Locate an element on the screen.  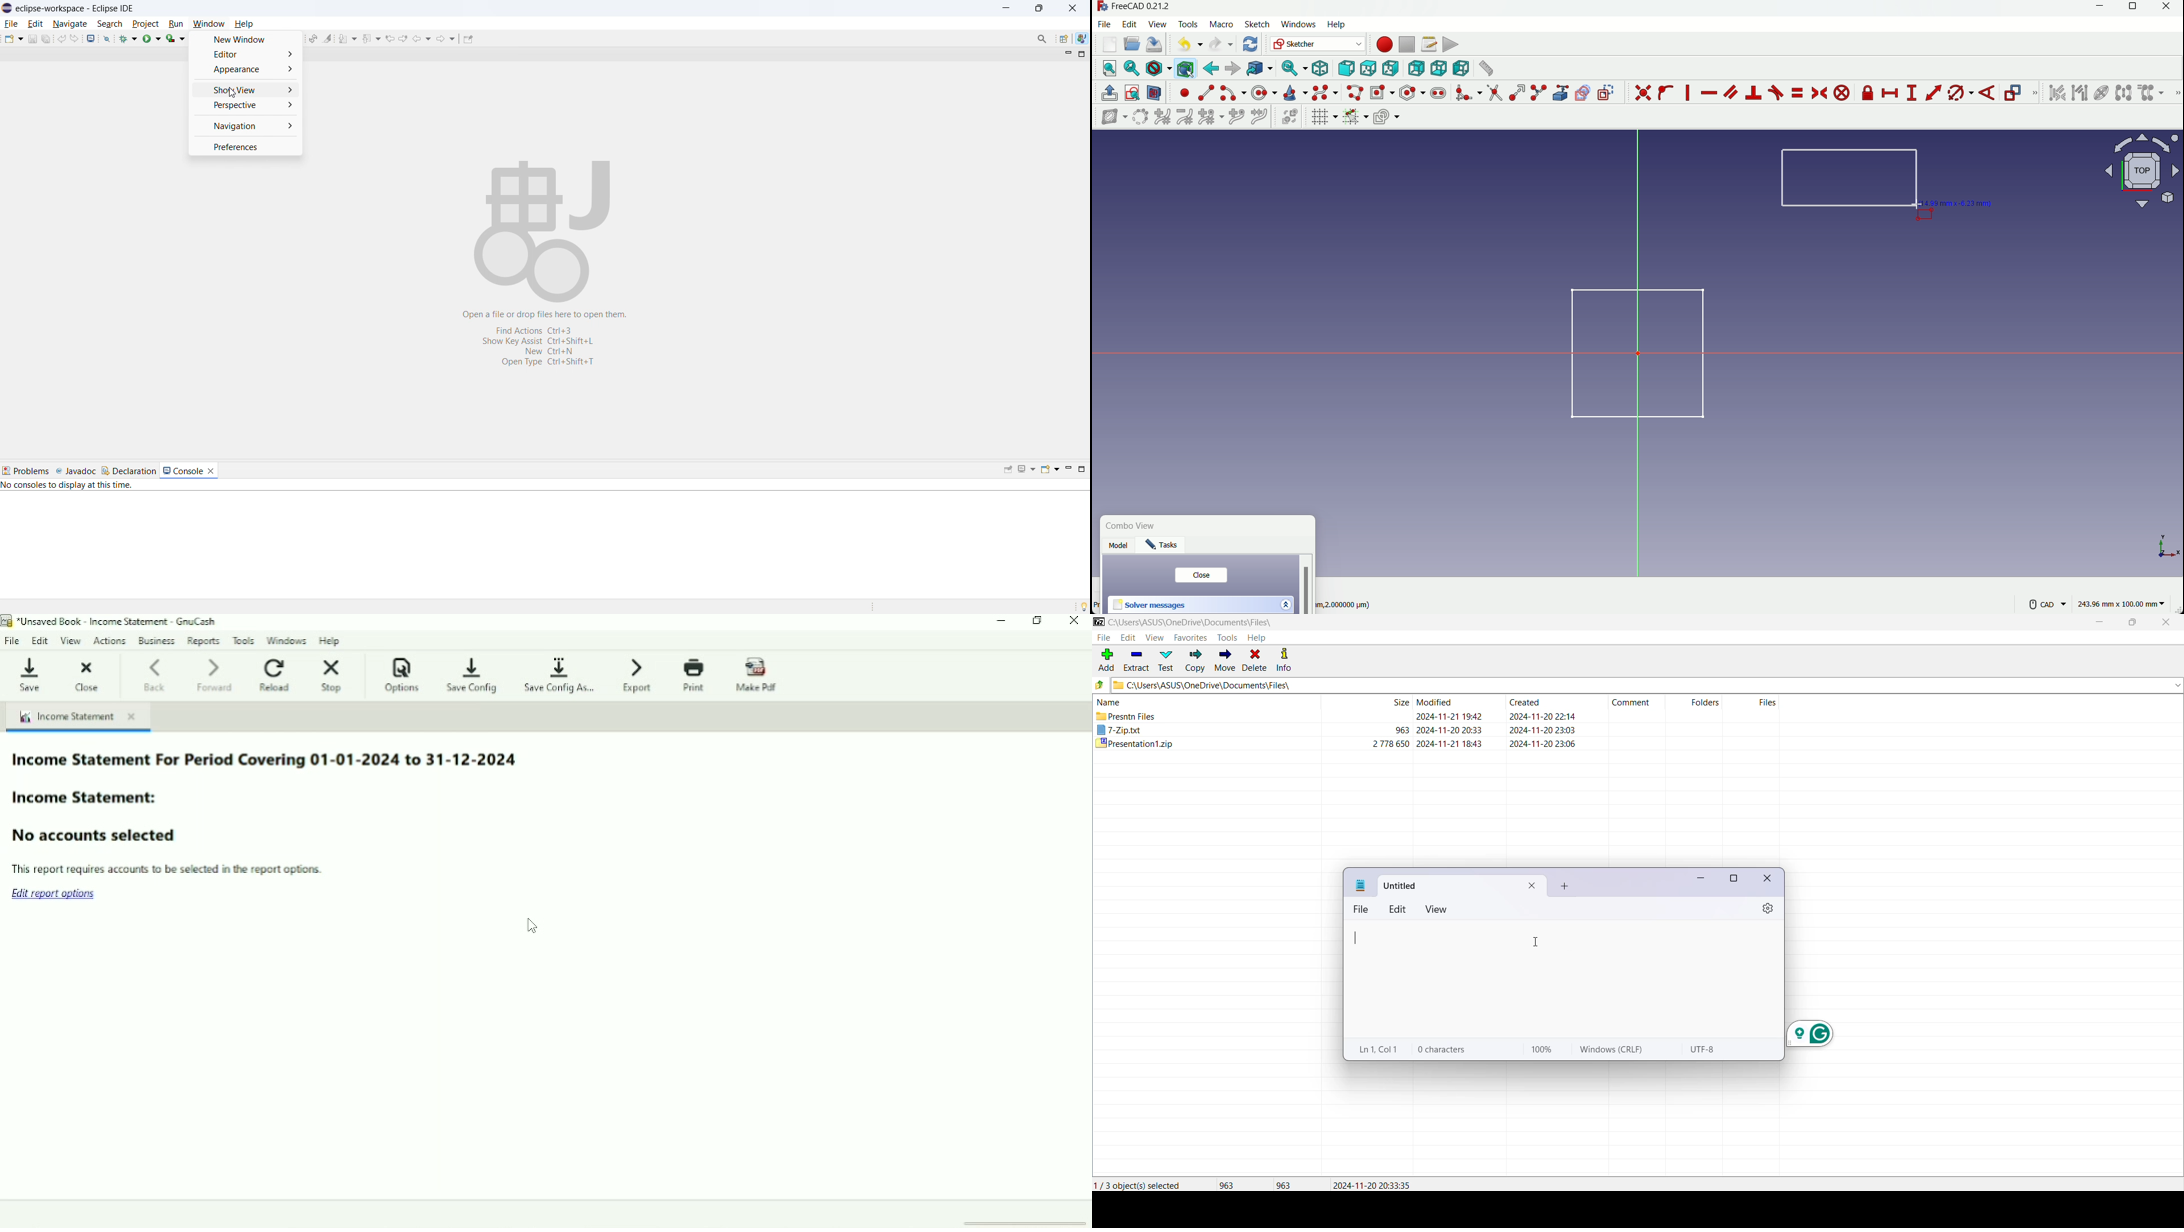
Test is located at coordinates (1165, 661).